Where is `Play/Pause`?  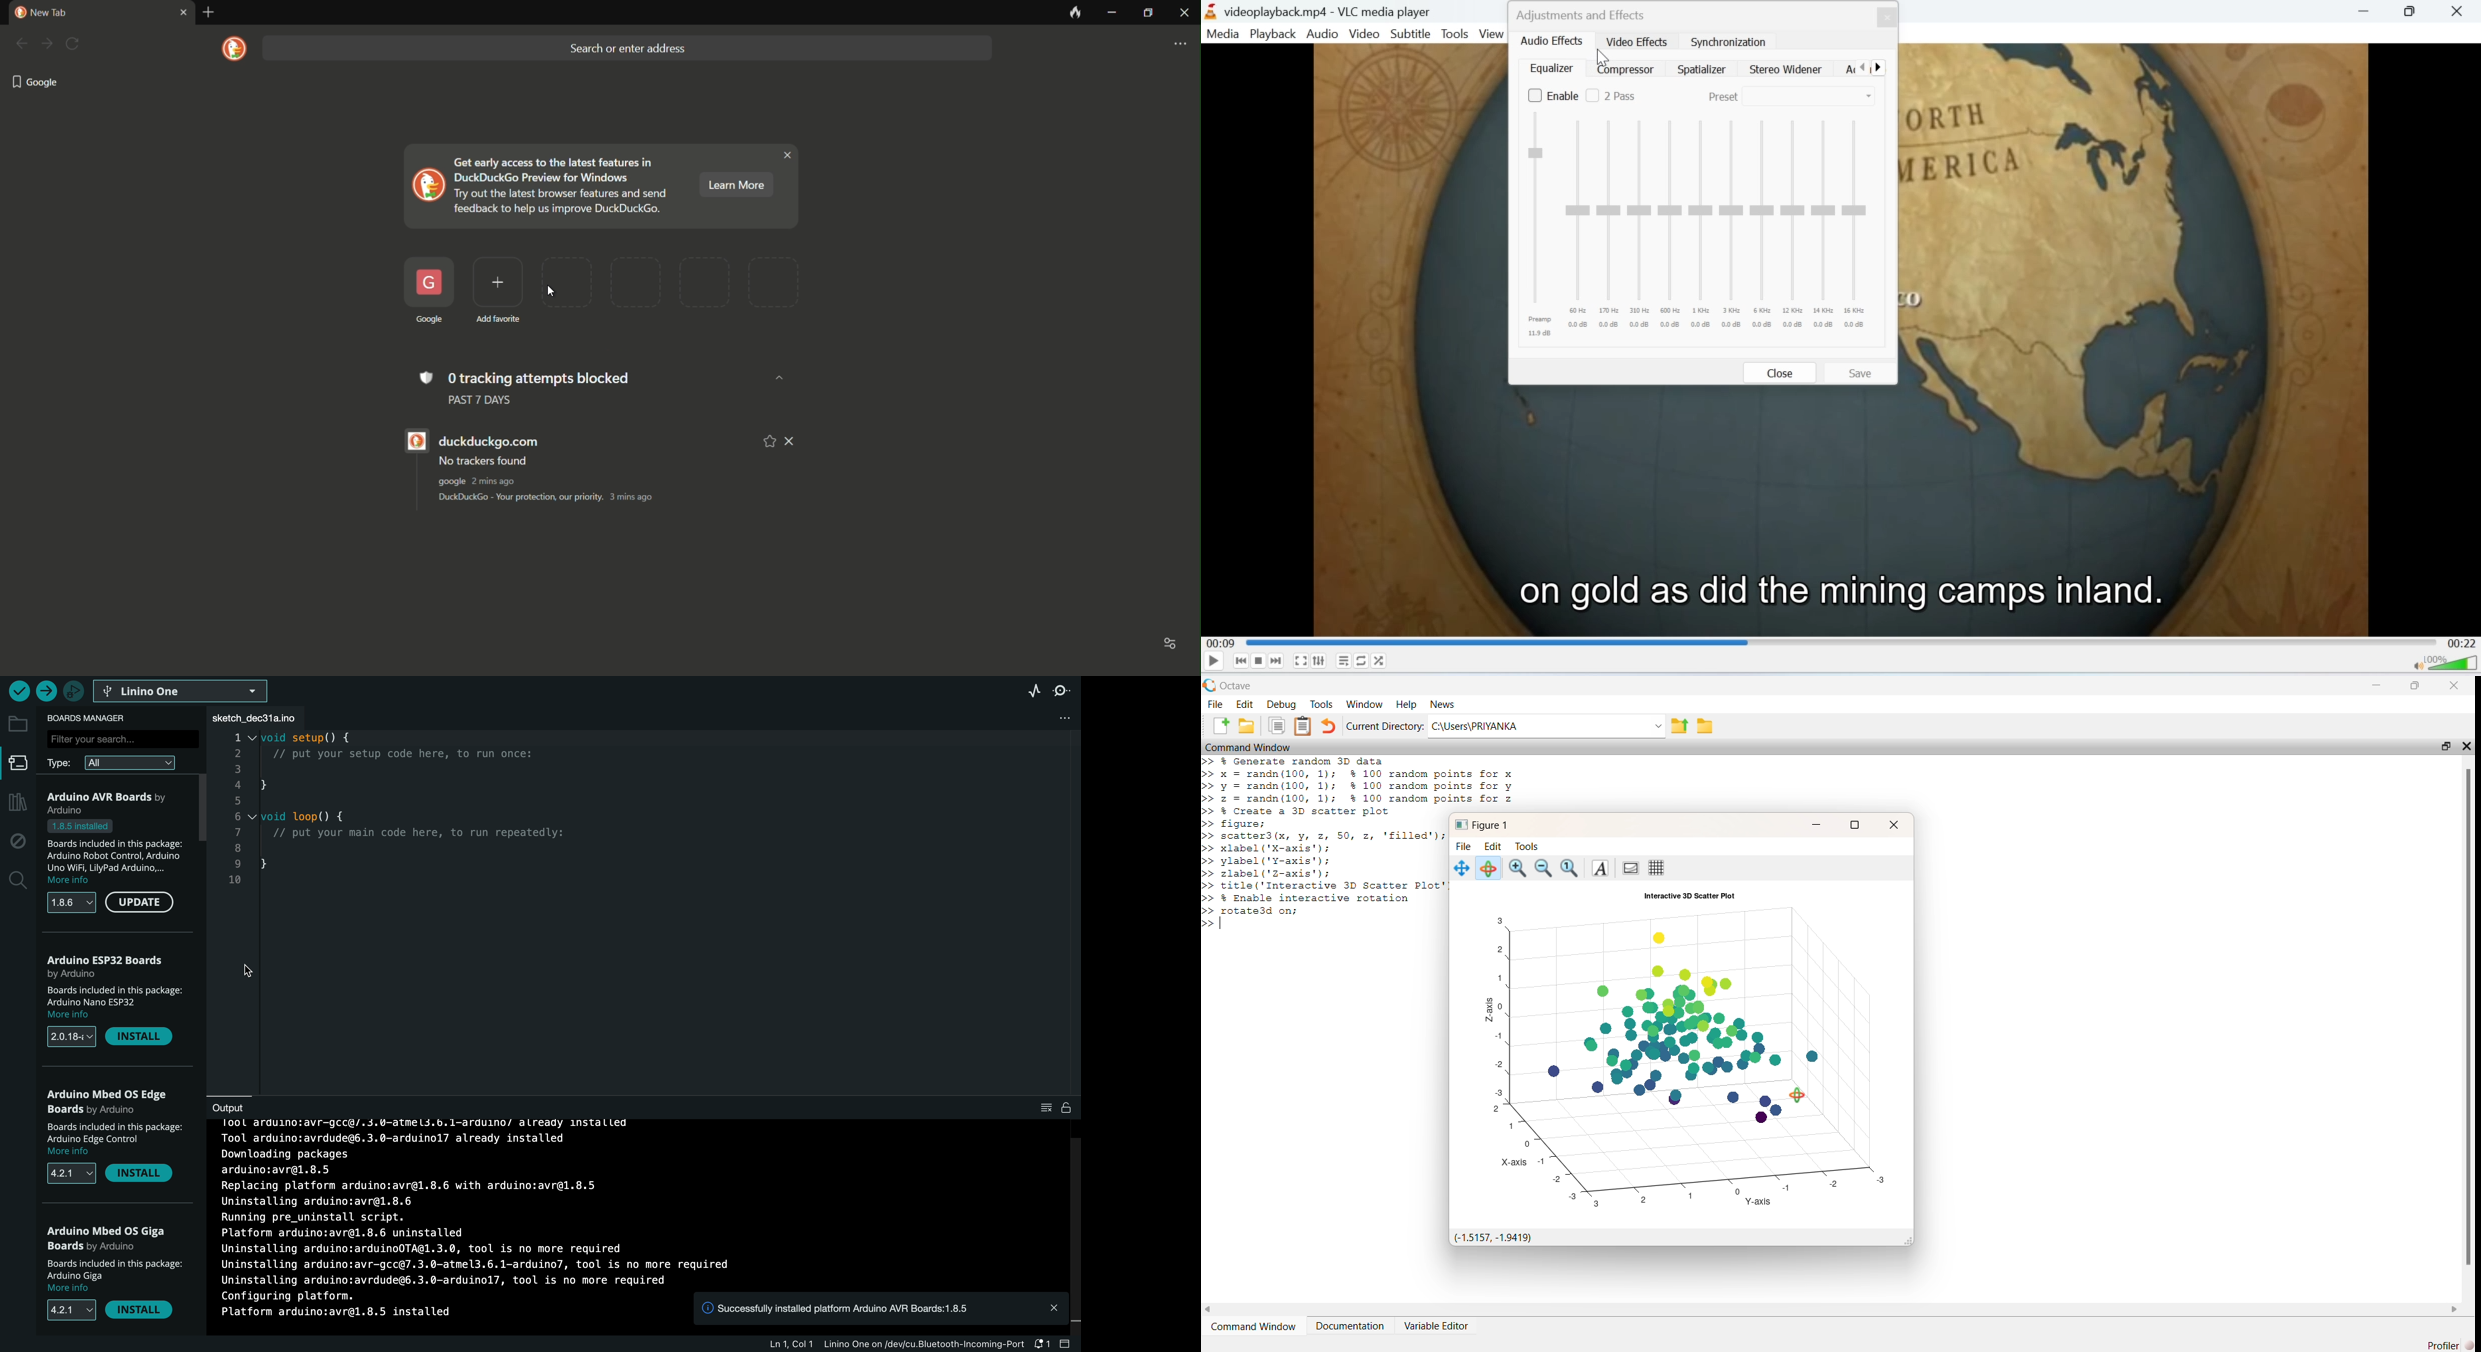 Play/Pause is located at coordinates (1214, 660).